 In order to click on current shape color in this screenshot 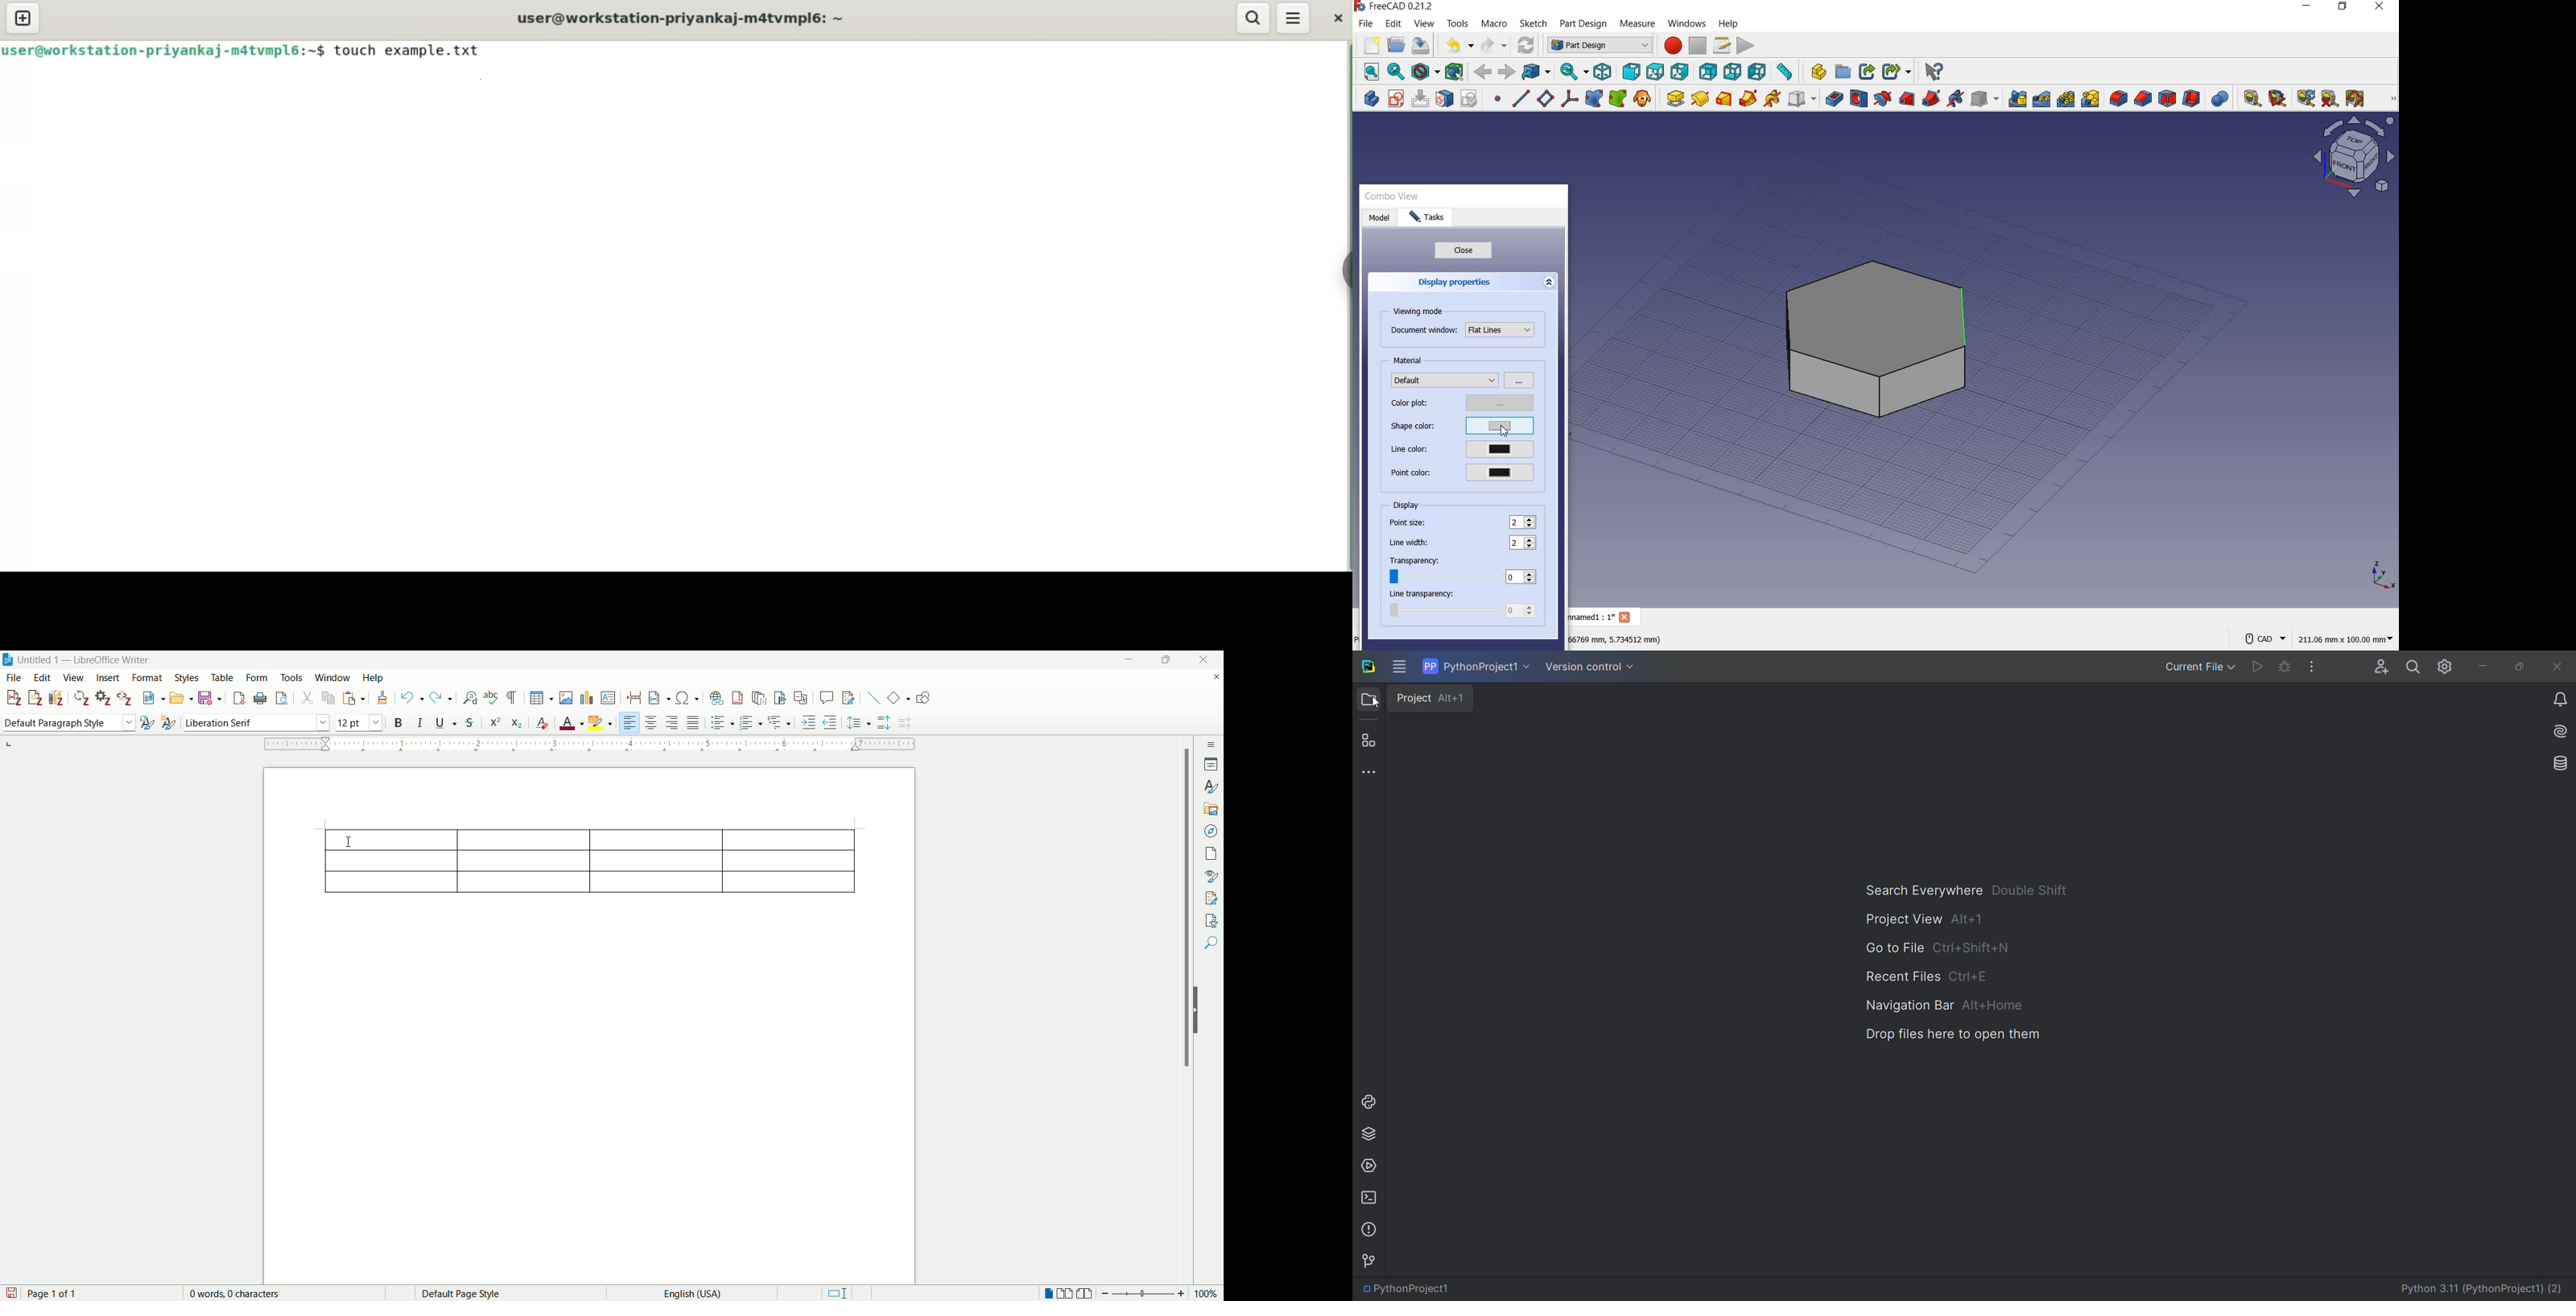, I will do `click(1502, 427)`.